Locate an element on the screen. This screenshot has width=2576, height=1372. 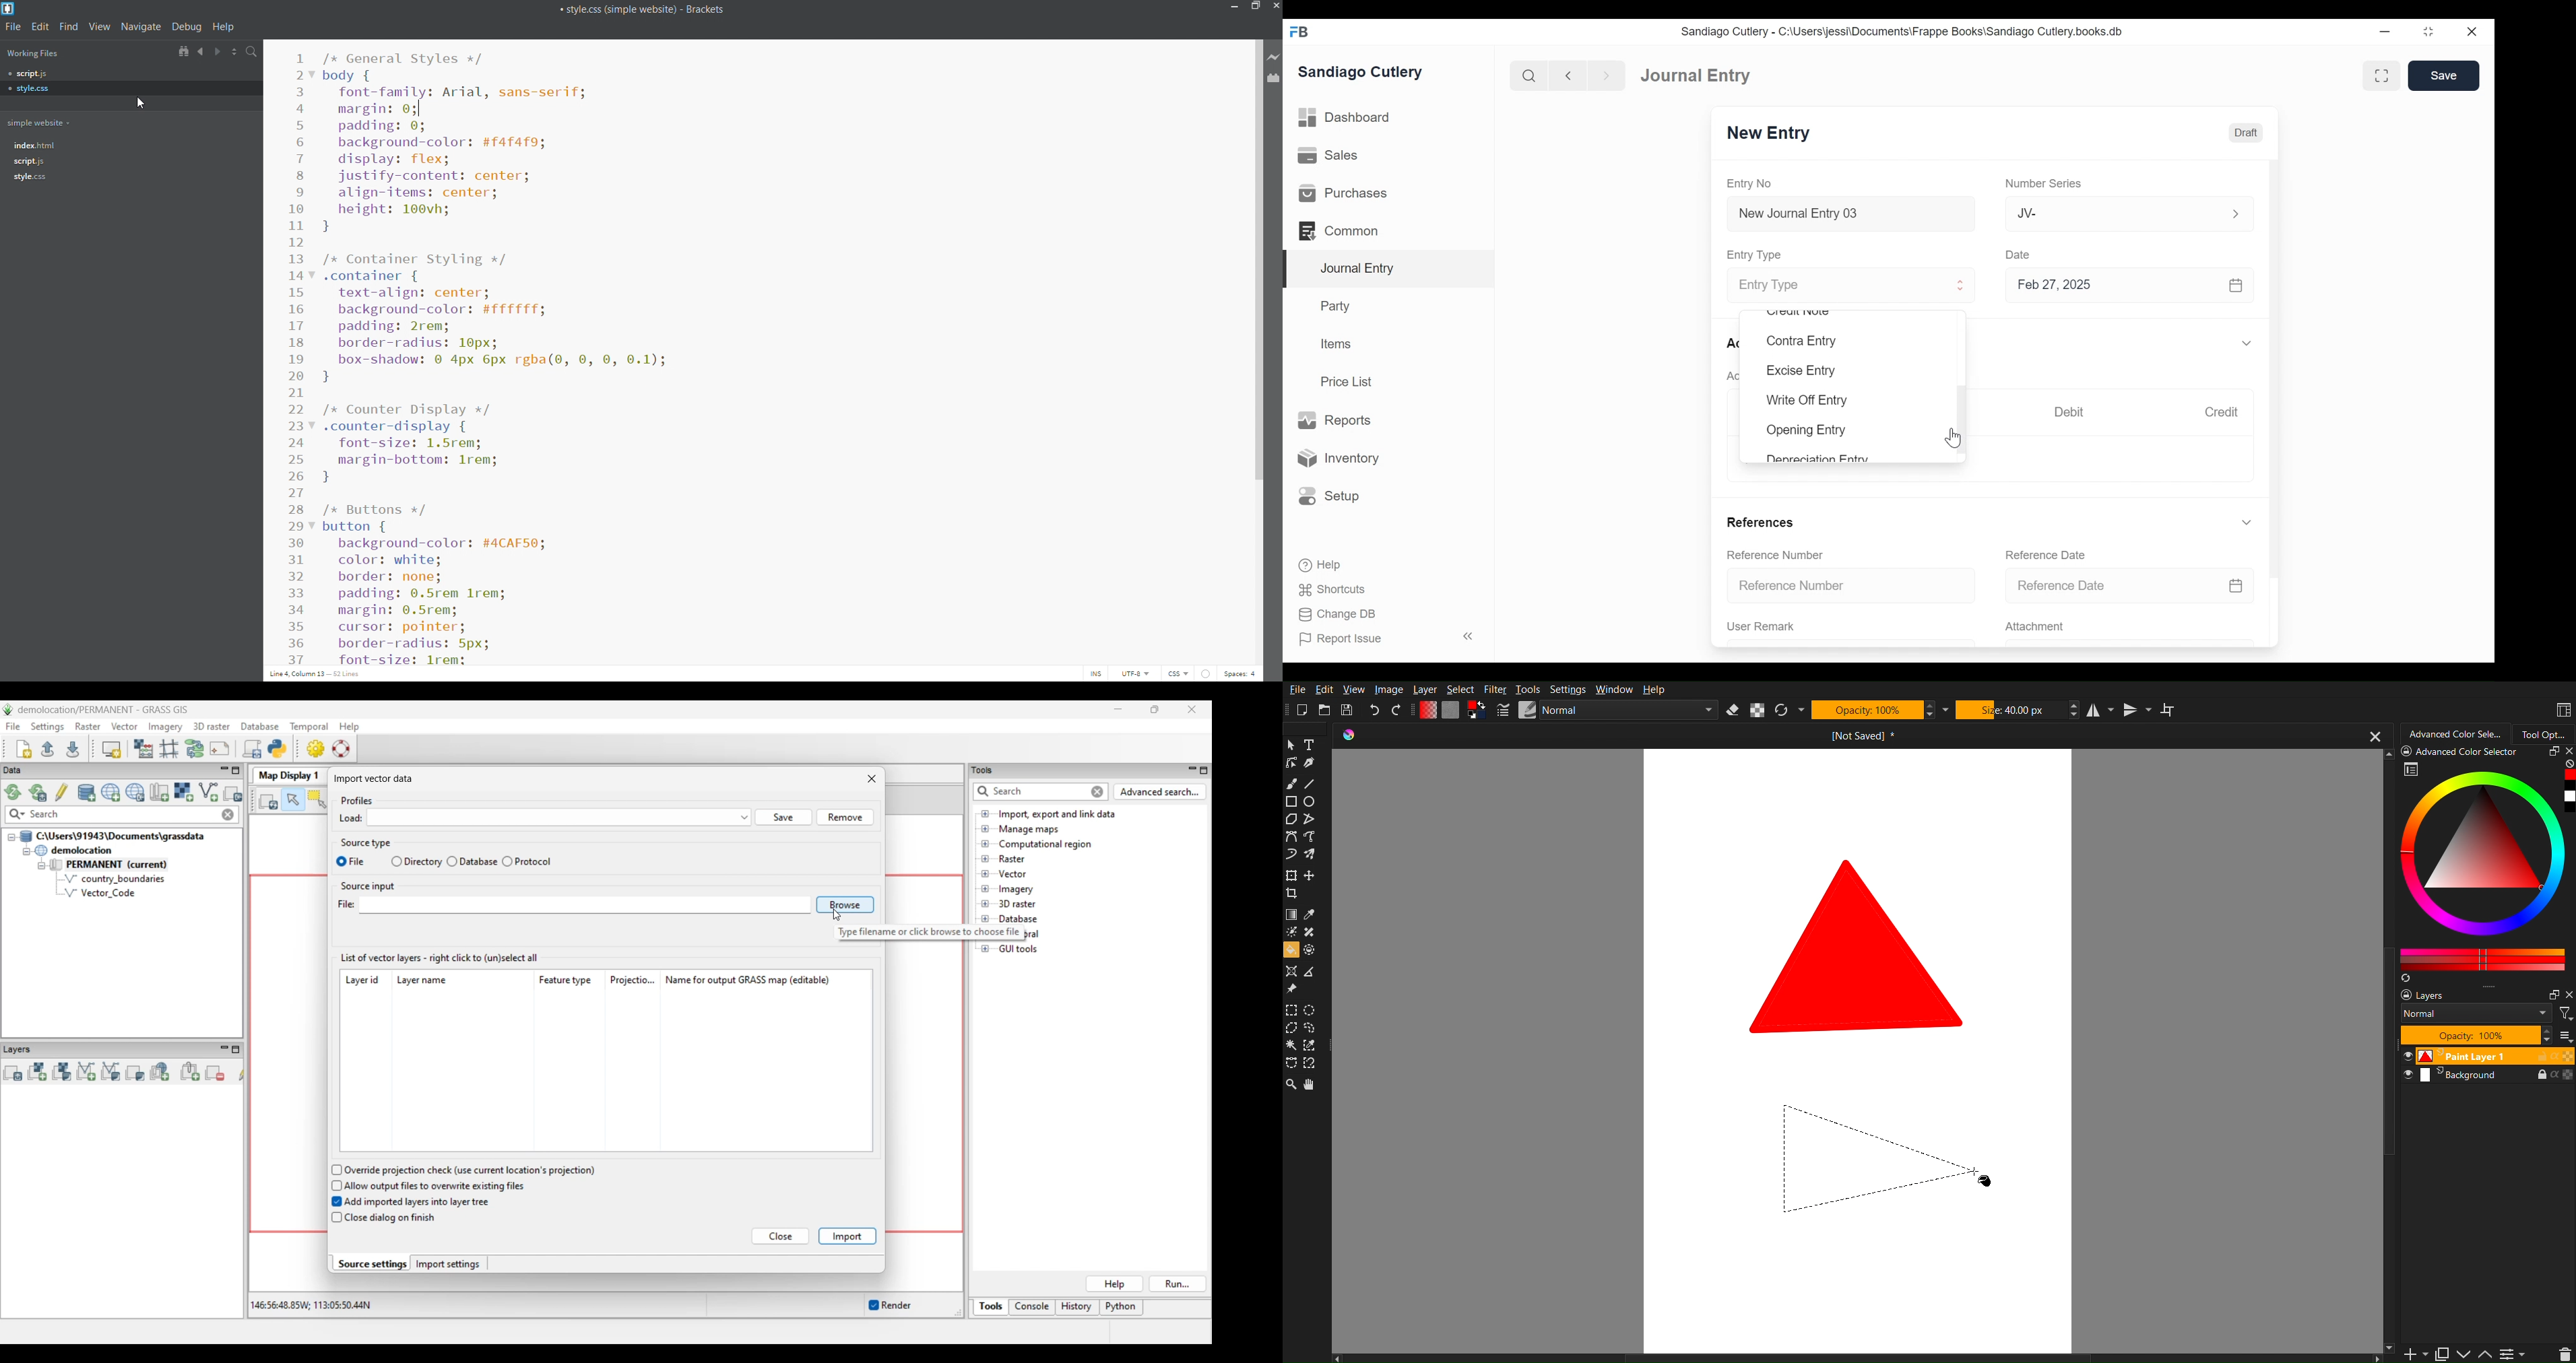
Attachment is located at coordinates (2034, 628).